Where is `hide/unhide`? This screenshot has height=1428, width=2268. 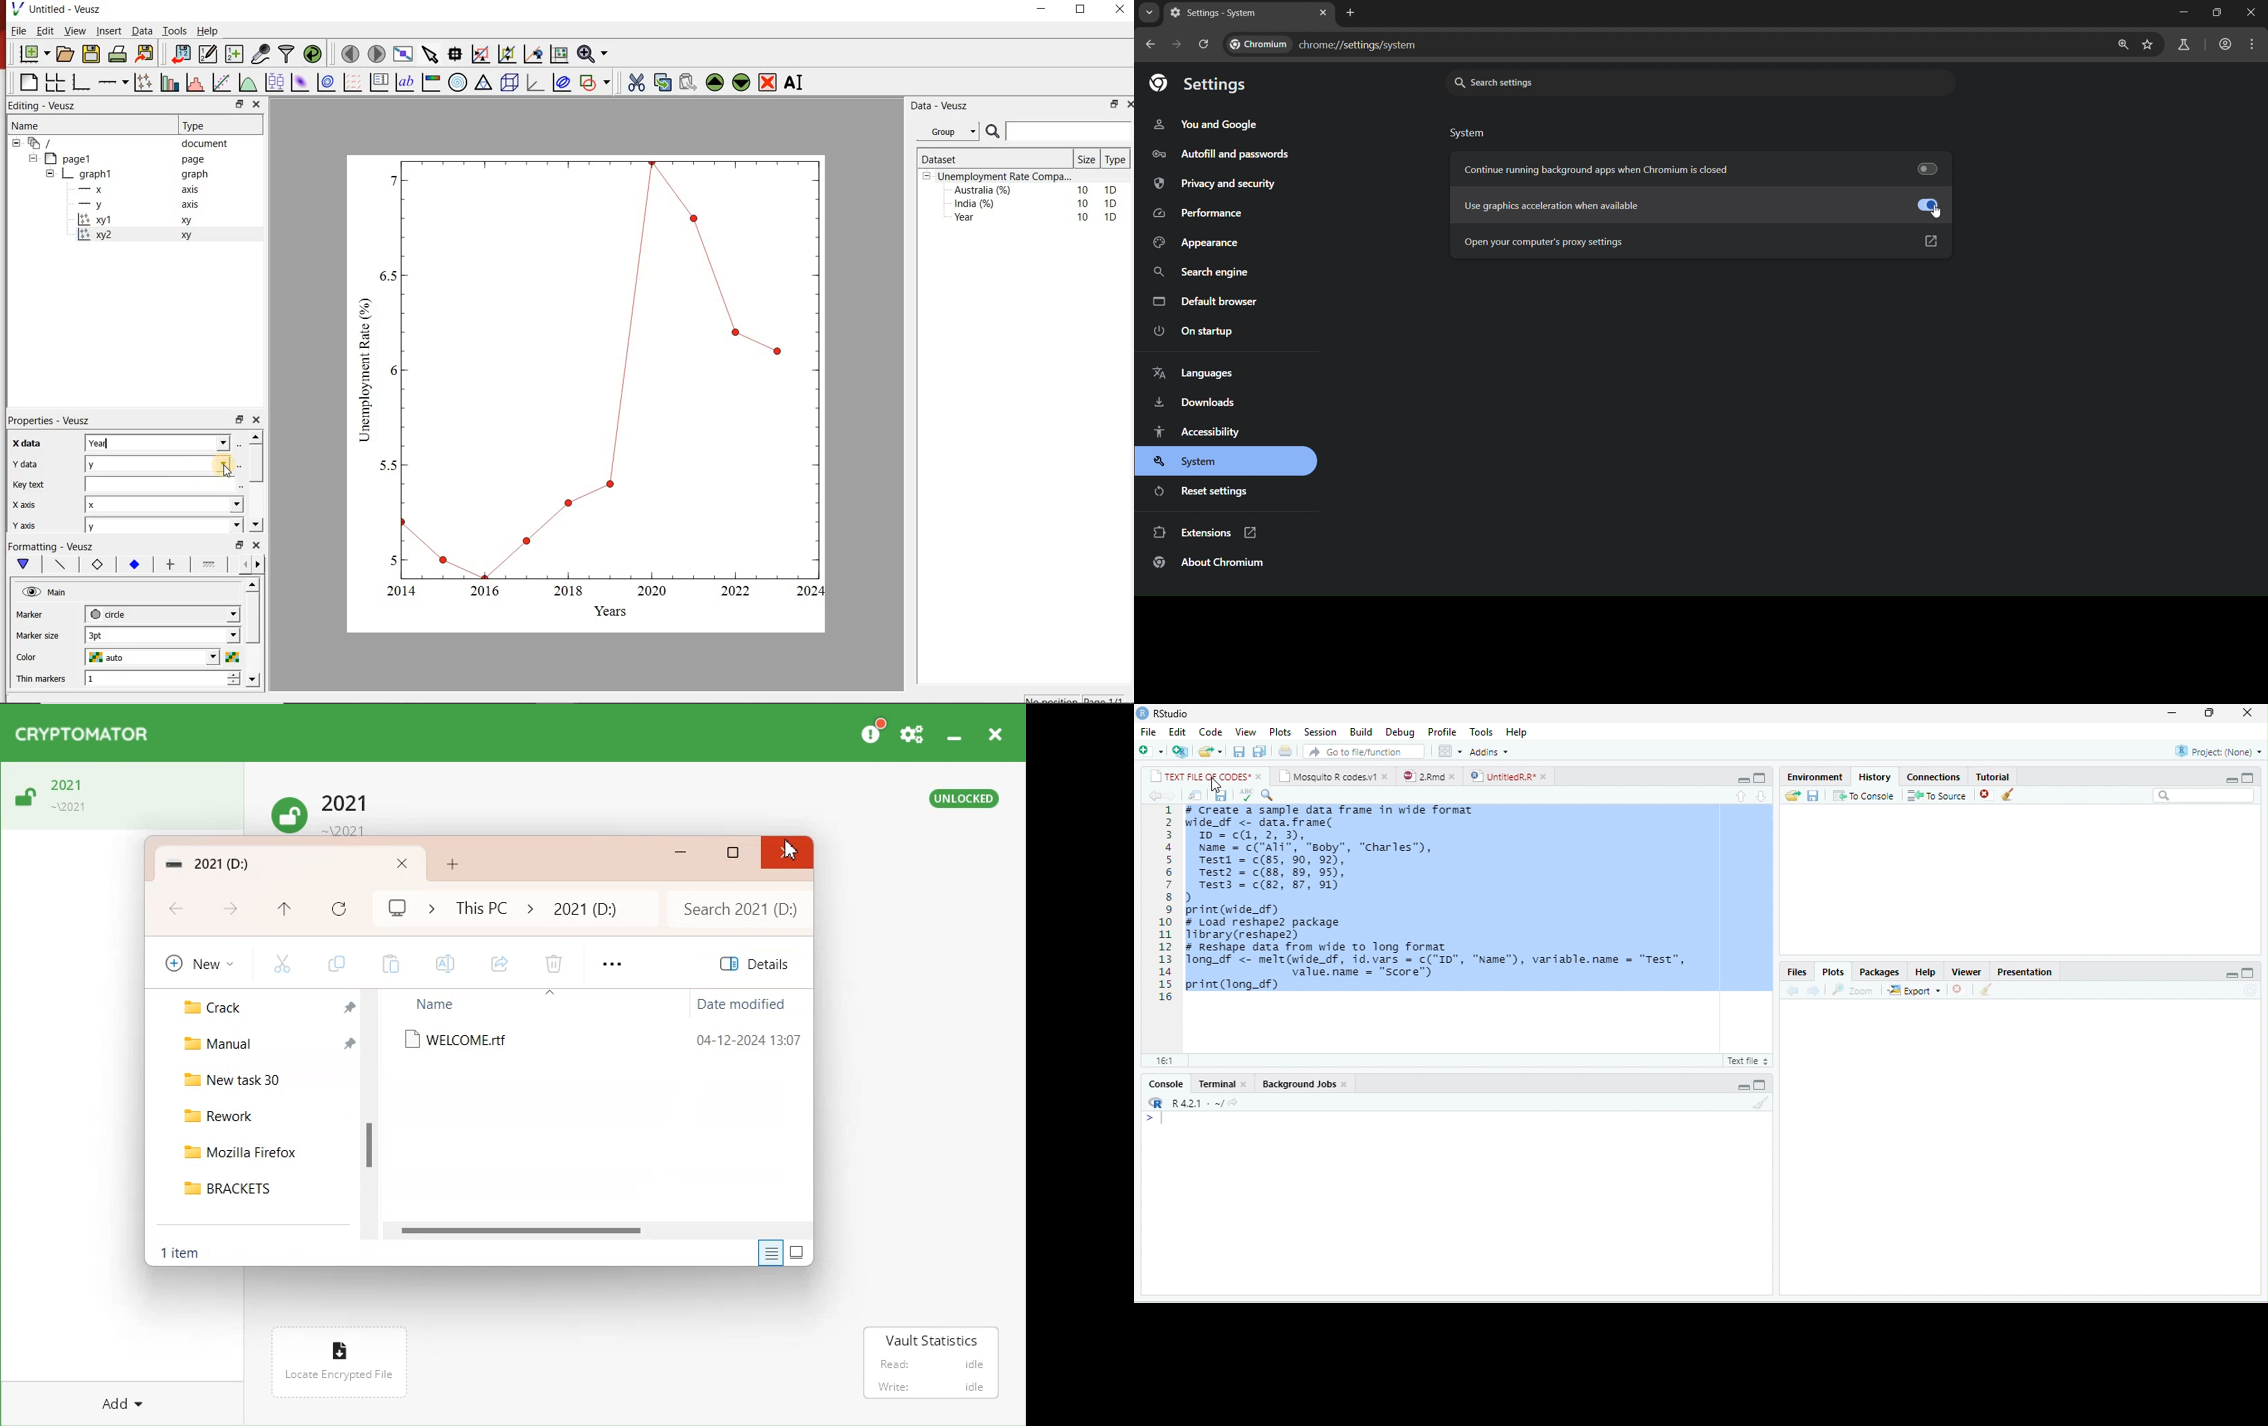 hide/unhide is located at coordinates (31, 592).